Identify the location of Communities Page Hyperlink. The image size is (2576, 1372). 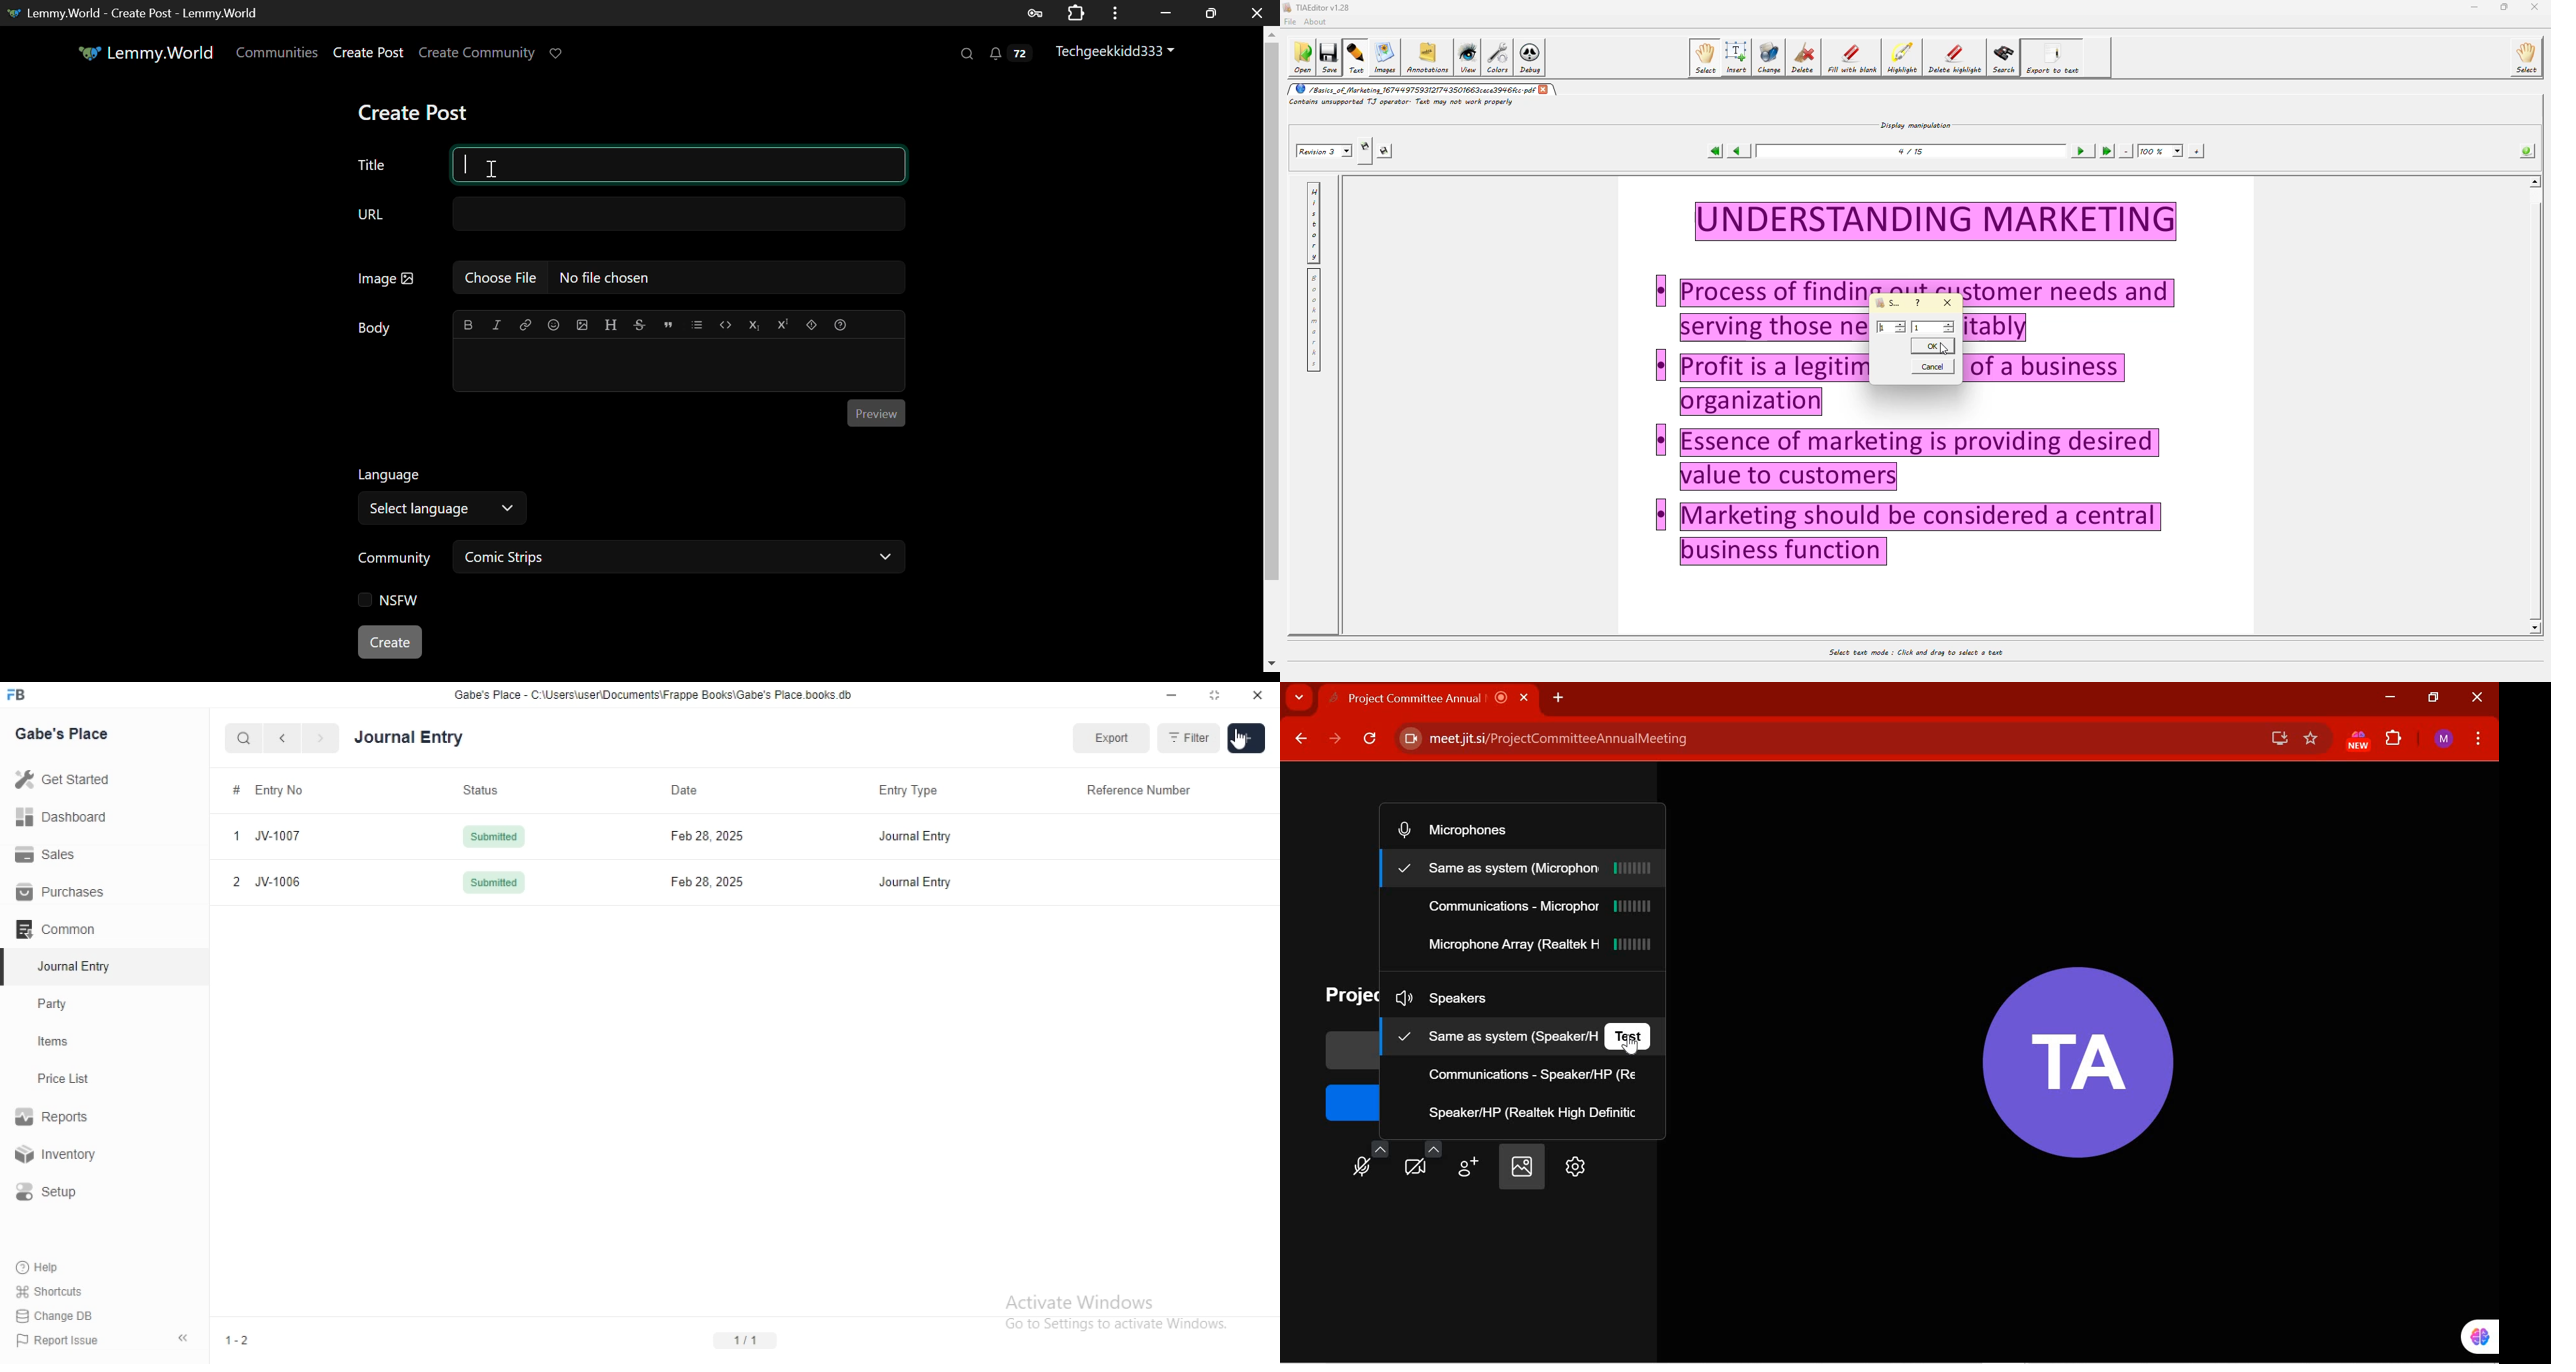
(277, 52).